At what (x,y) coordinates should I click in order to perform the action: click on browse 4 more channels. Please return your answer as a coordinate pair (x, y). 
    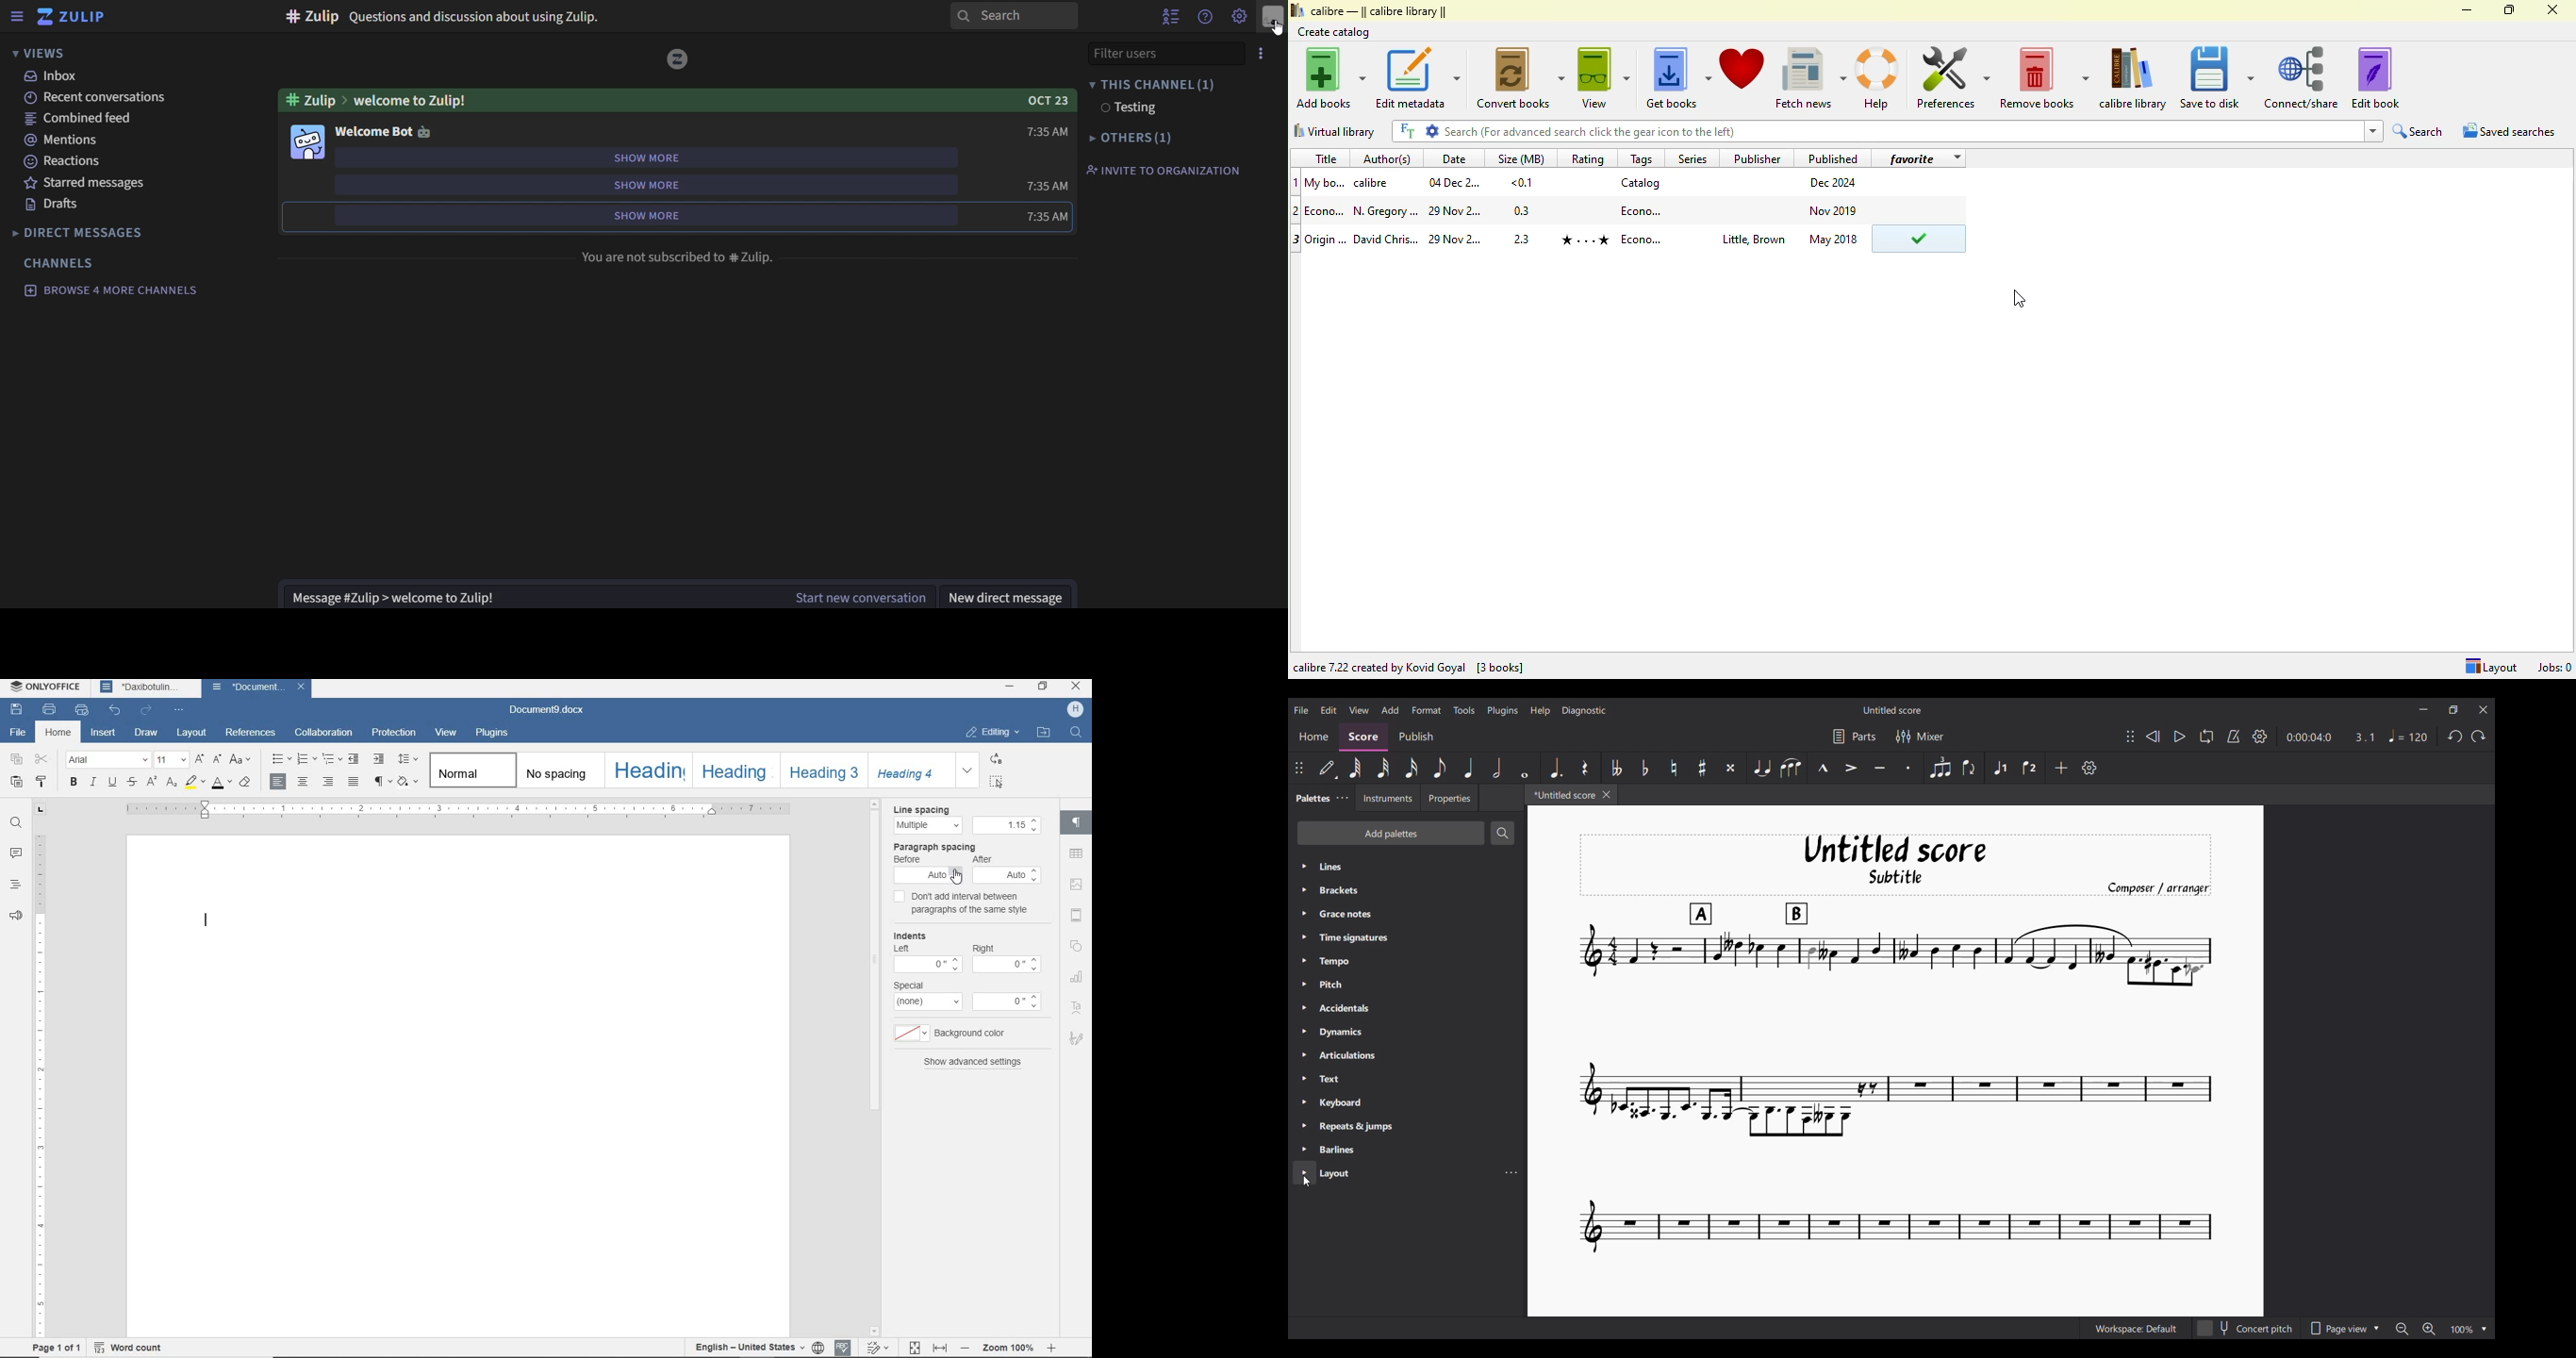
    Looking at the image, I should click on (111, 291).